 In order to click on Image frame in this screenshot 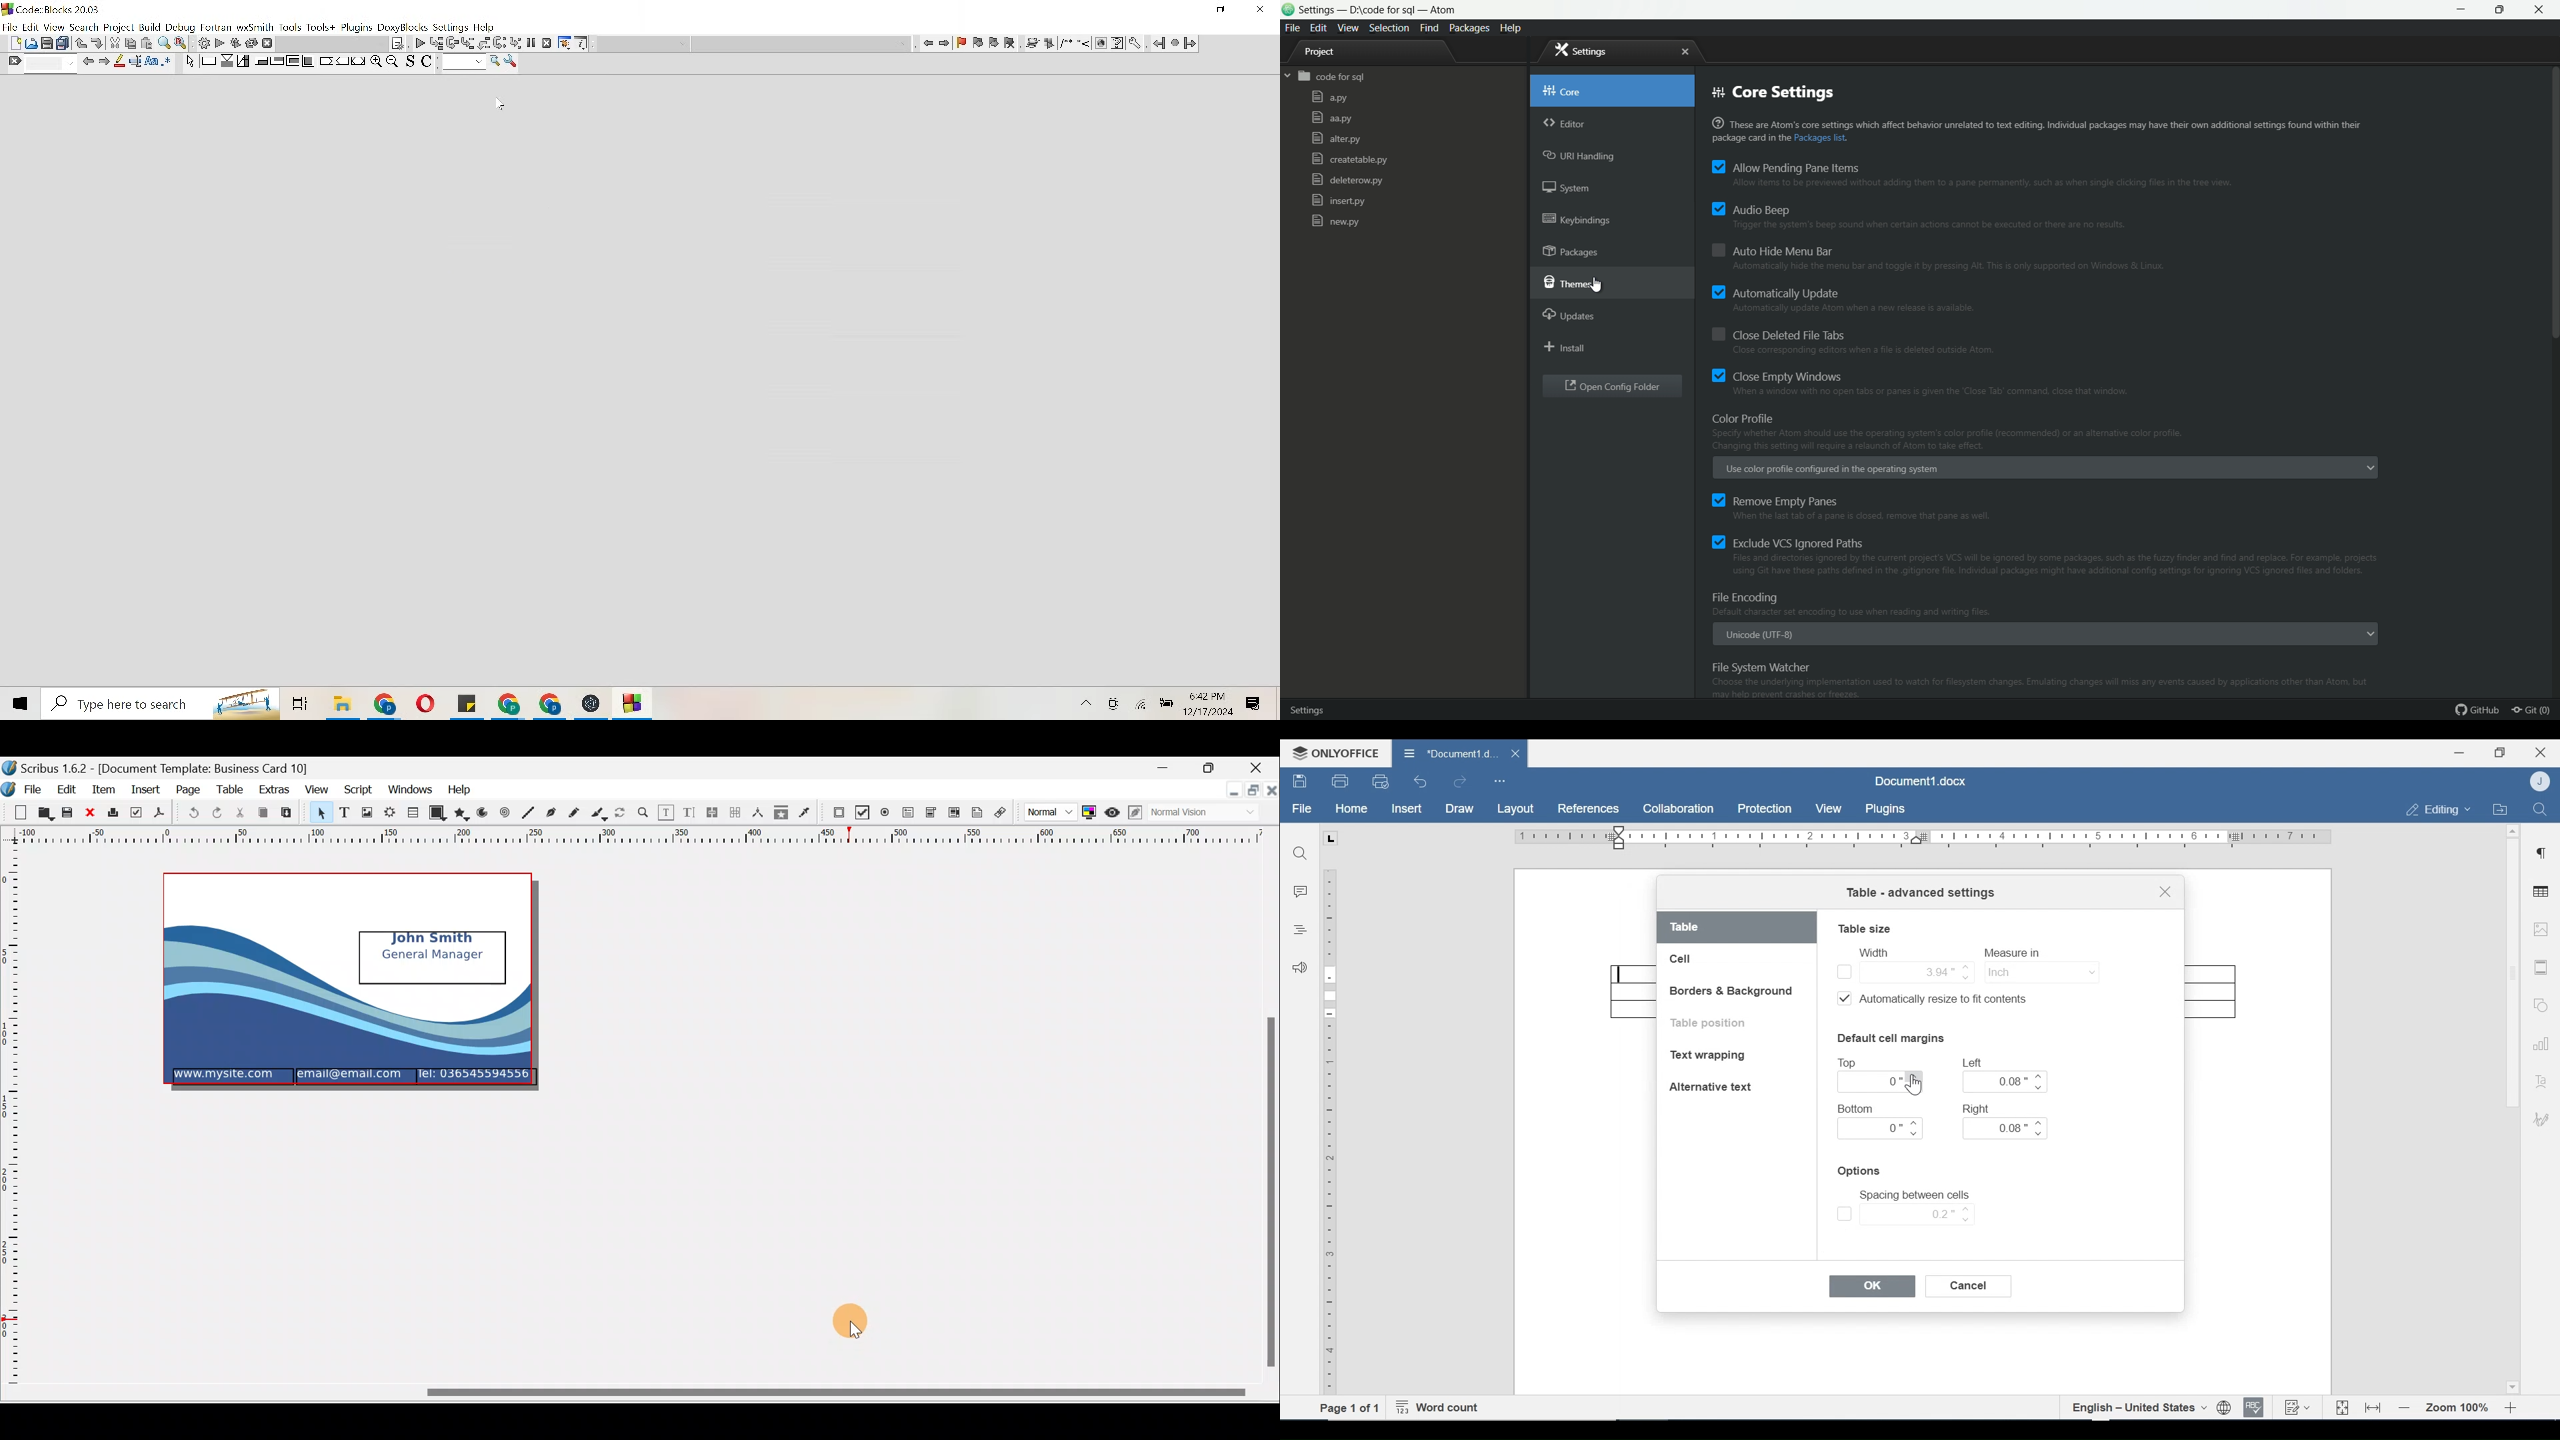, I will do `click(367, 815)`.